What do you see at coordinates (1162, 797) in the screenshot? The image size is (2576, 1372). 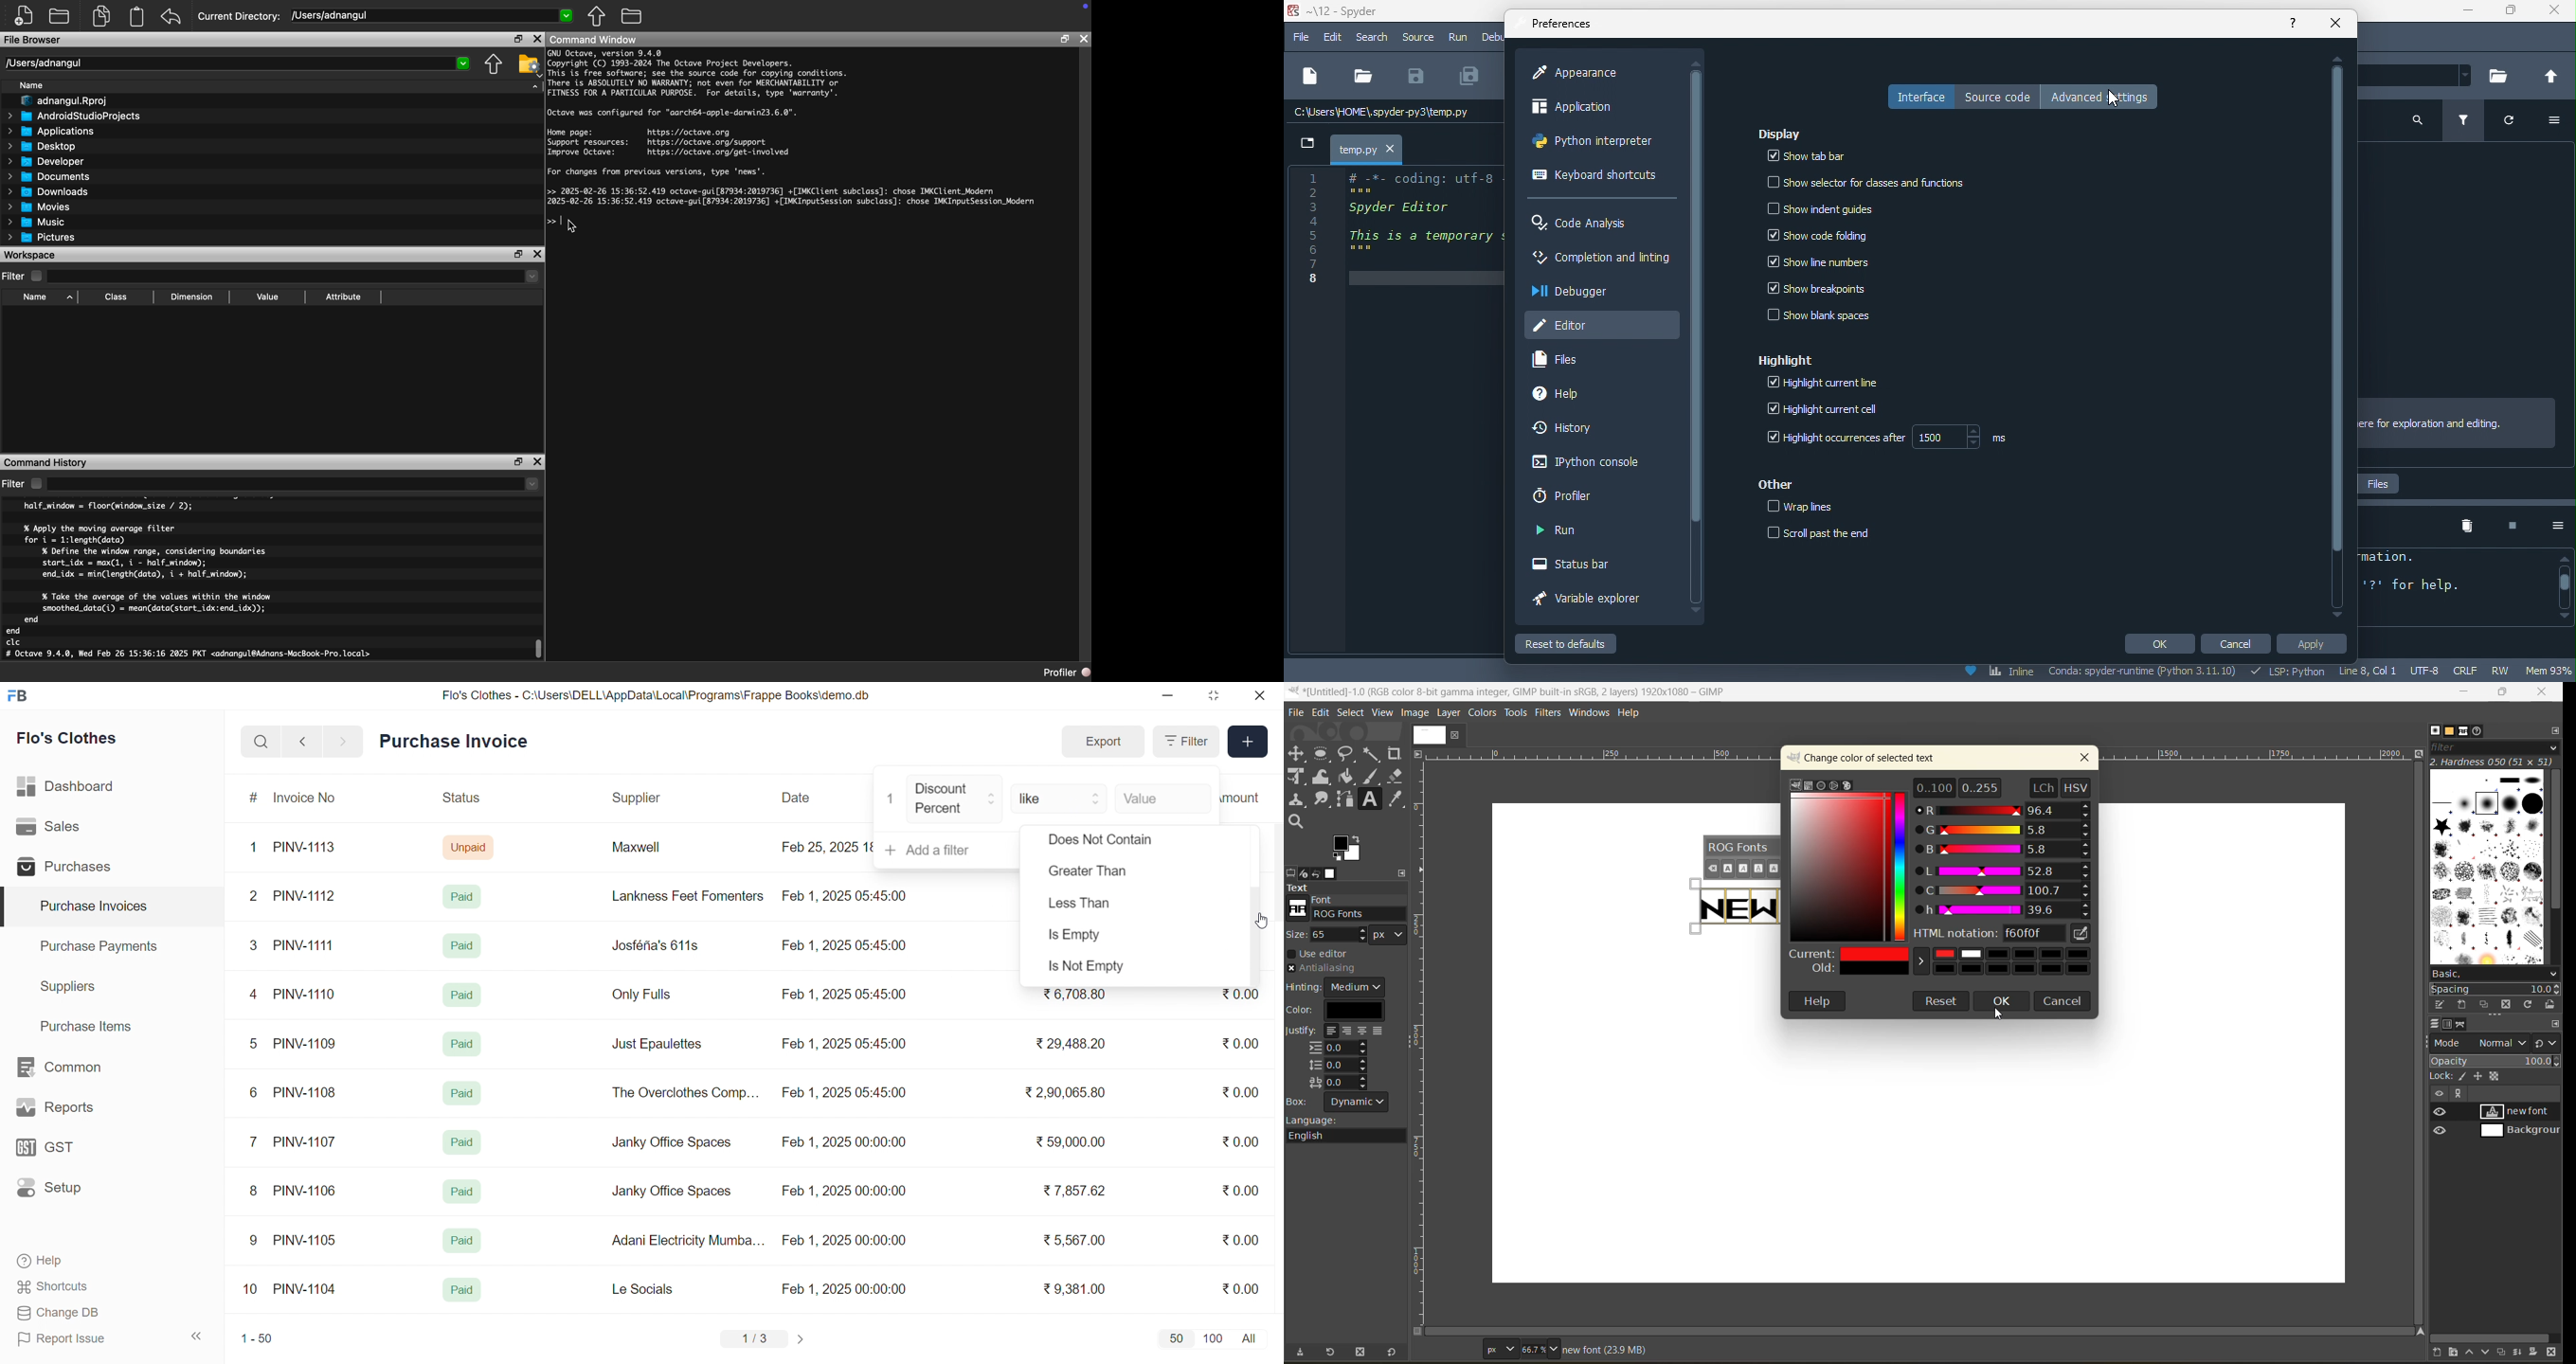 I see `Value` at bounding box center [1162, 797].